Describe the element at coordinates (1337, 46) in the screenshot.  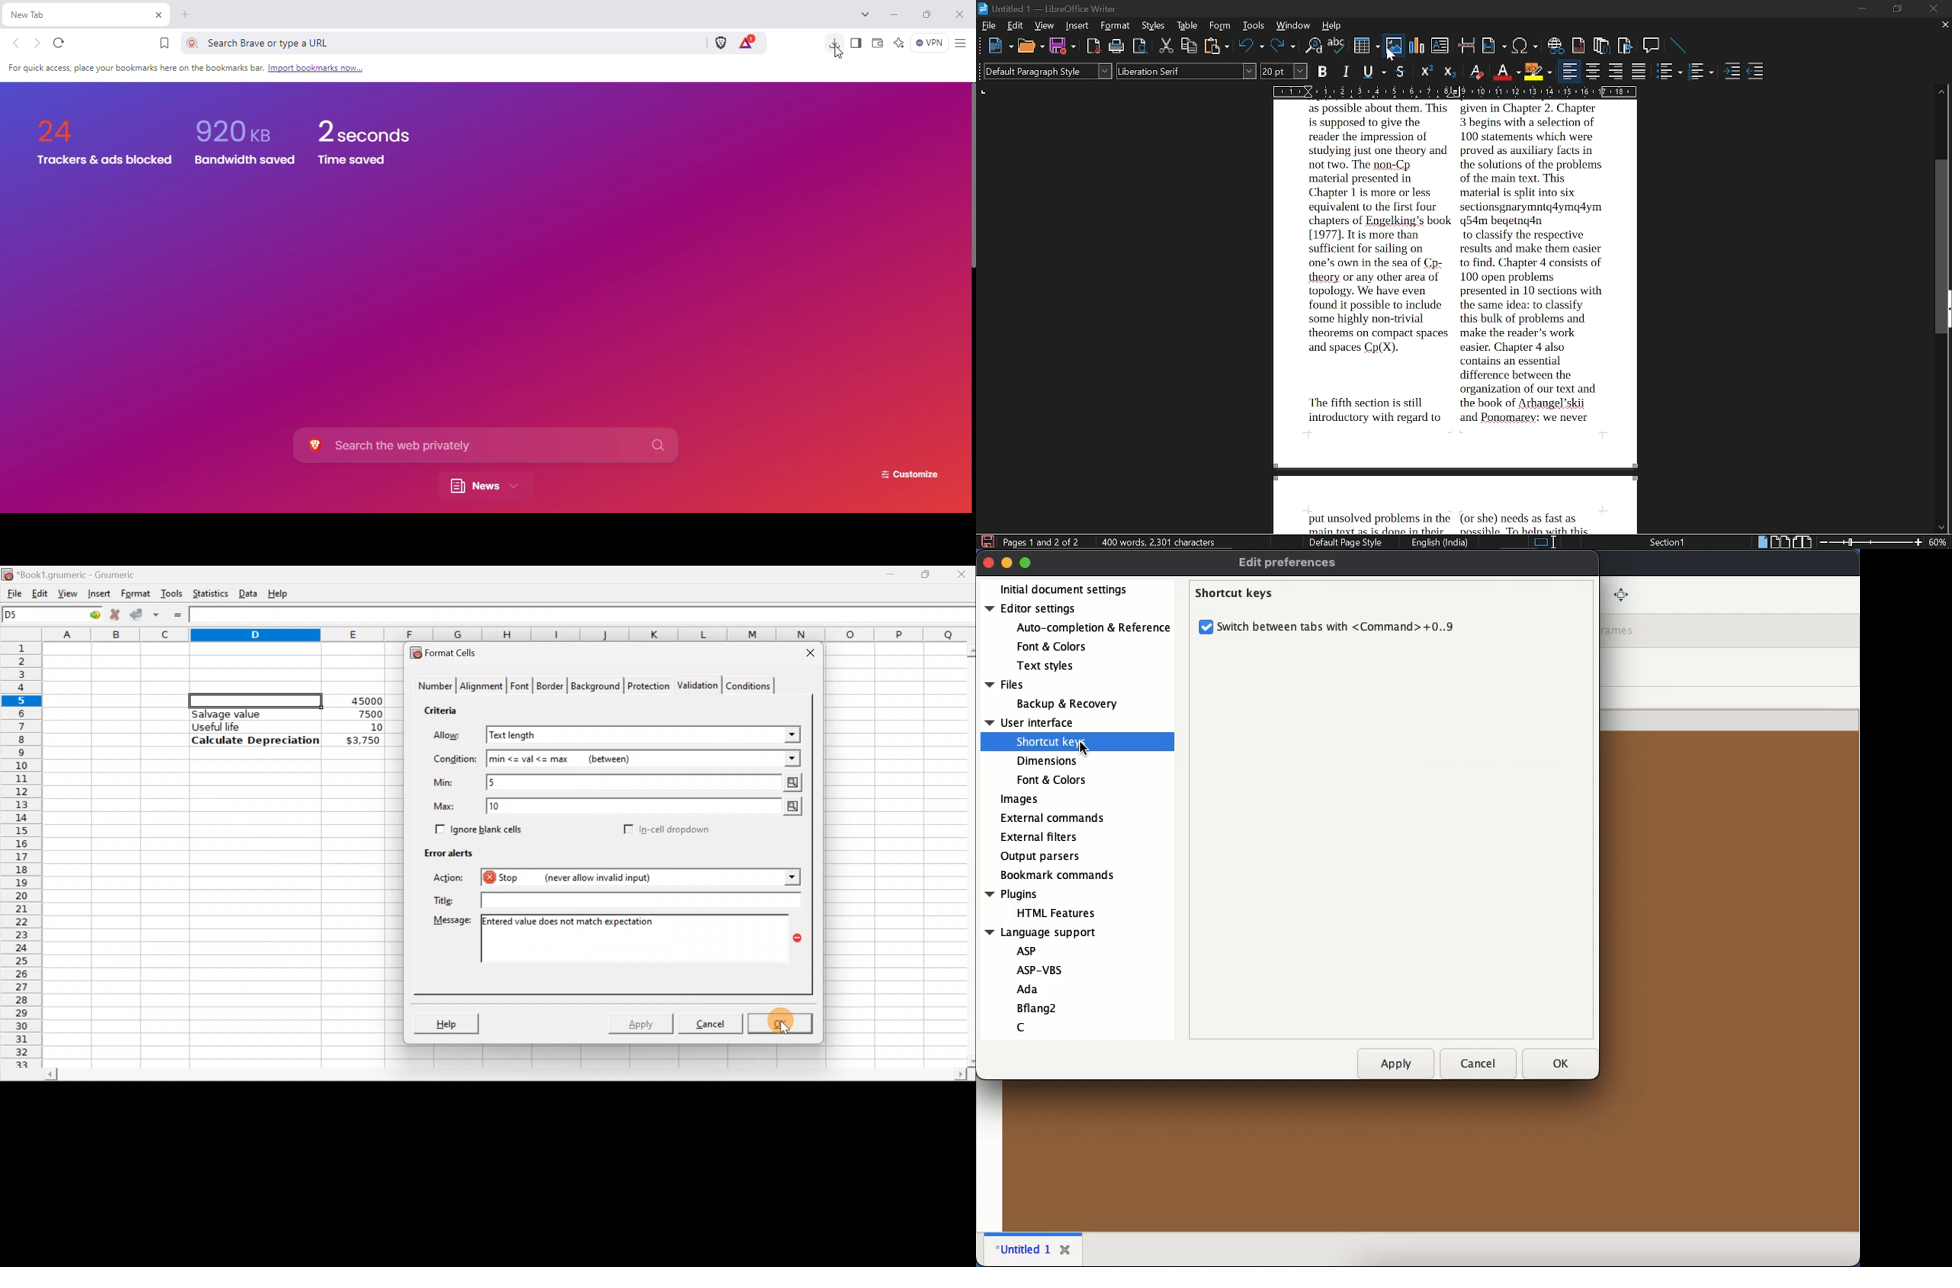
I see `spell check` at that location.